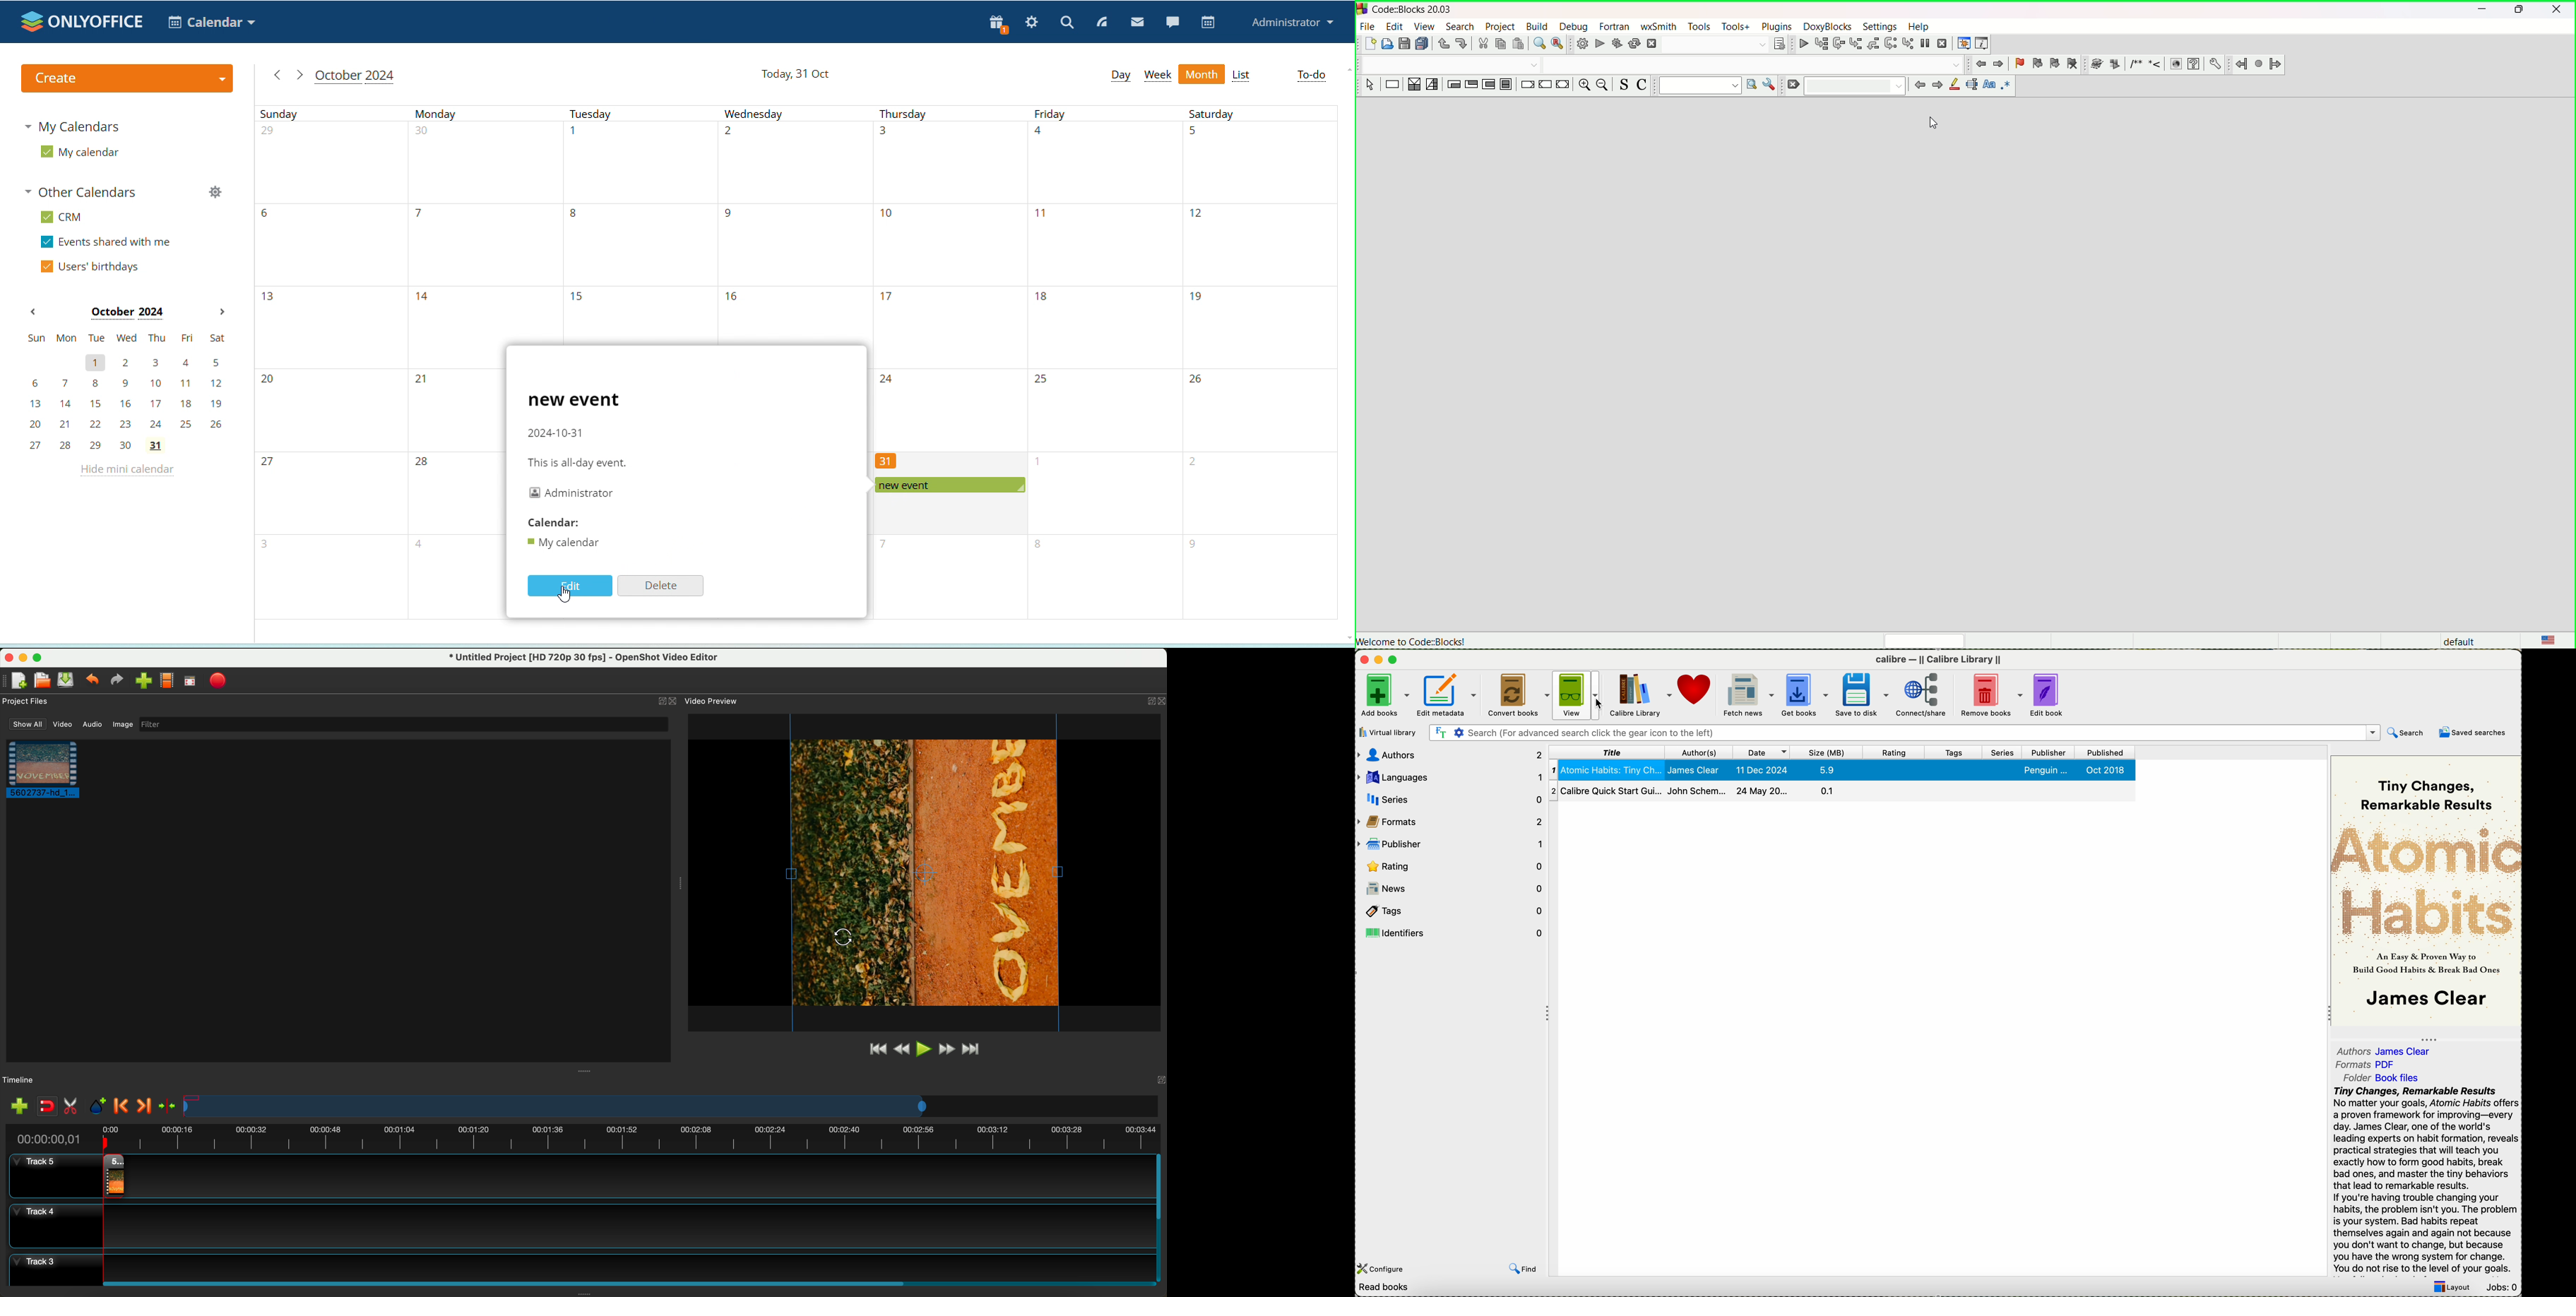  Describe the element at coordinates (1103, 23) in the screenshot. I see `feed` at that location.